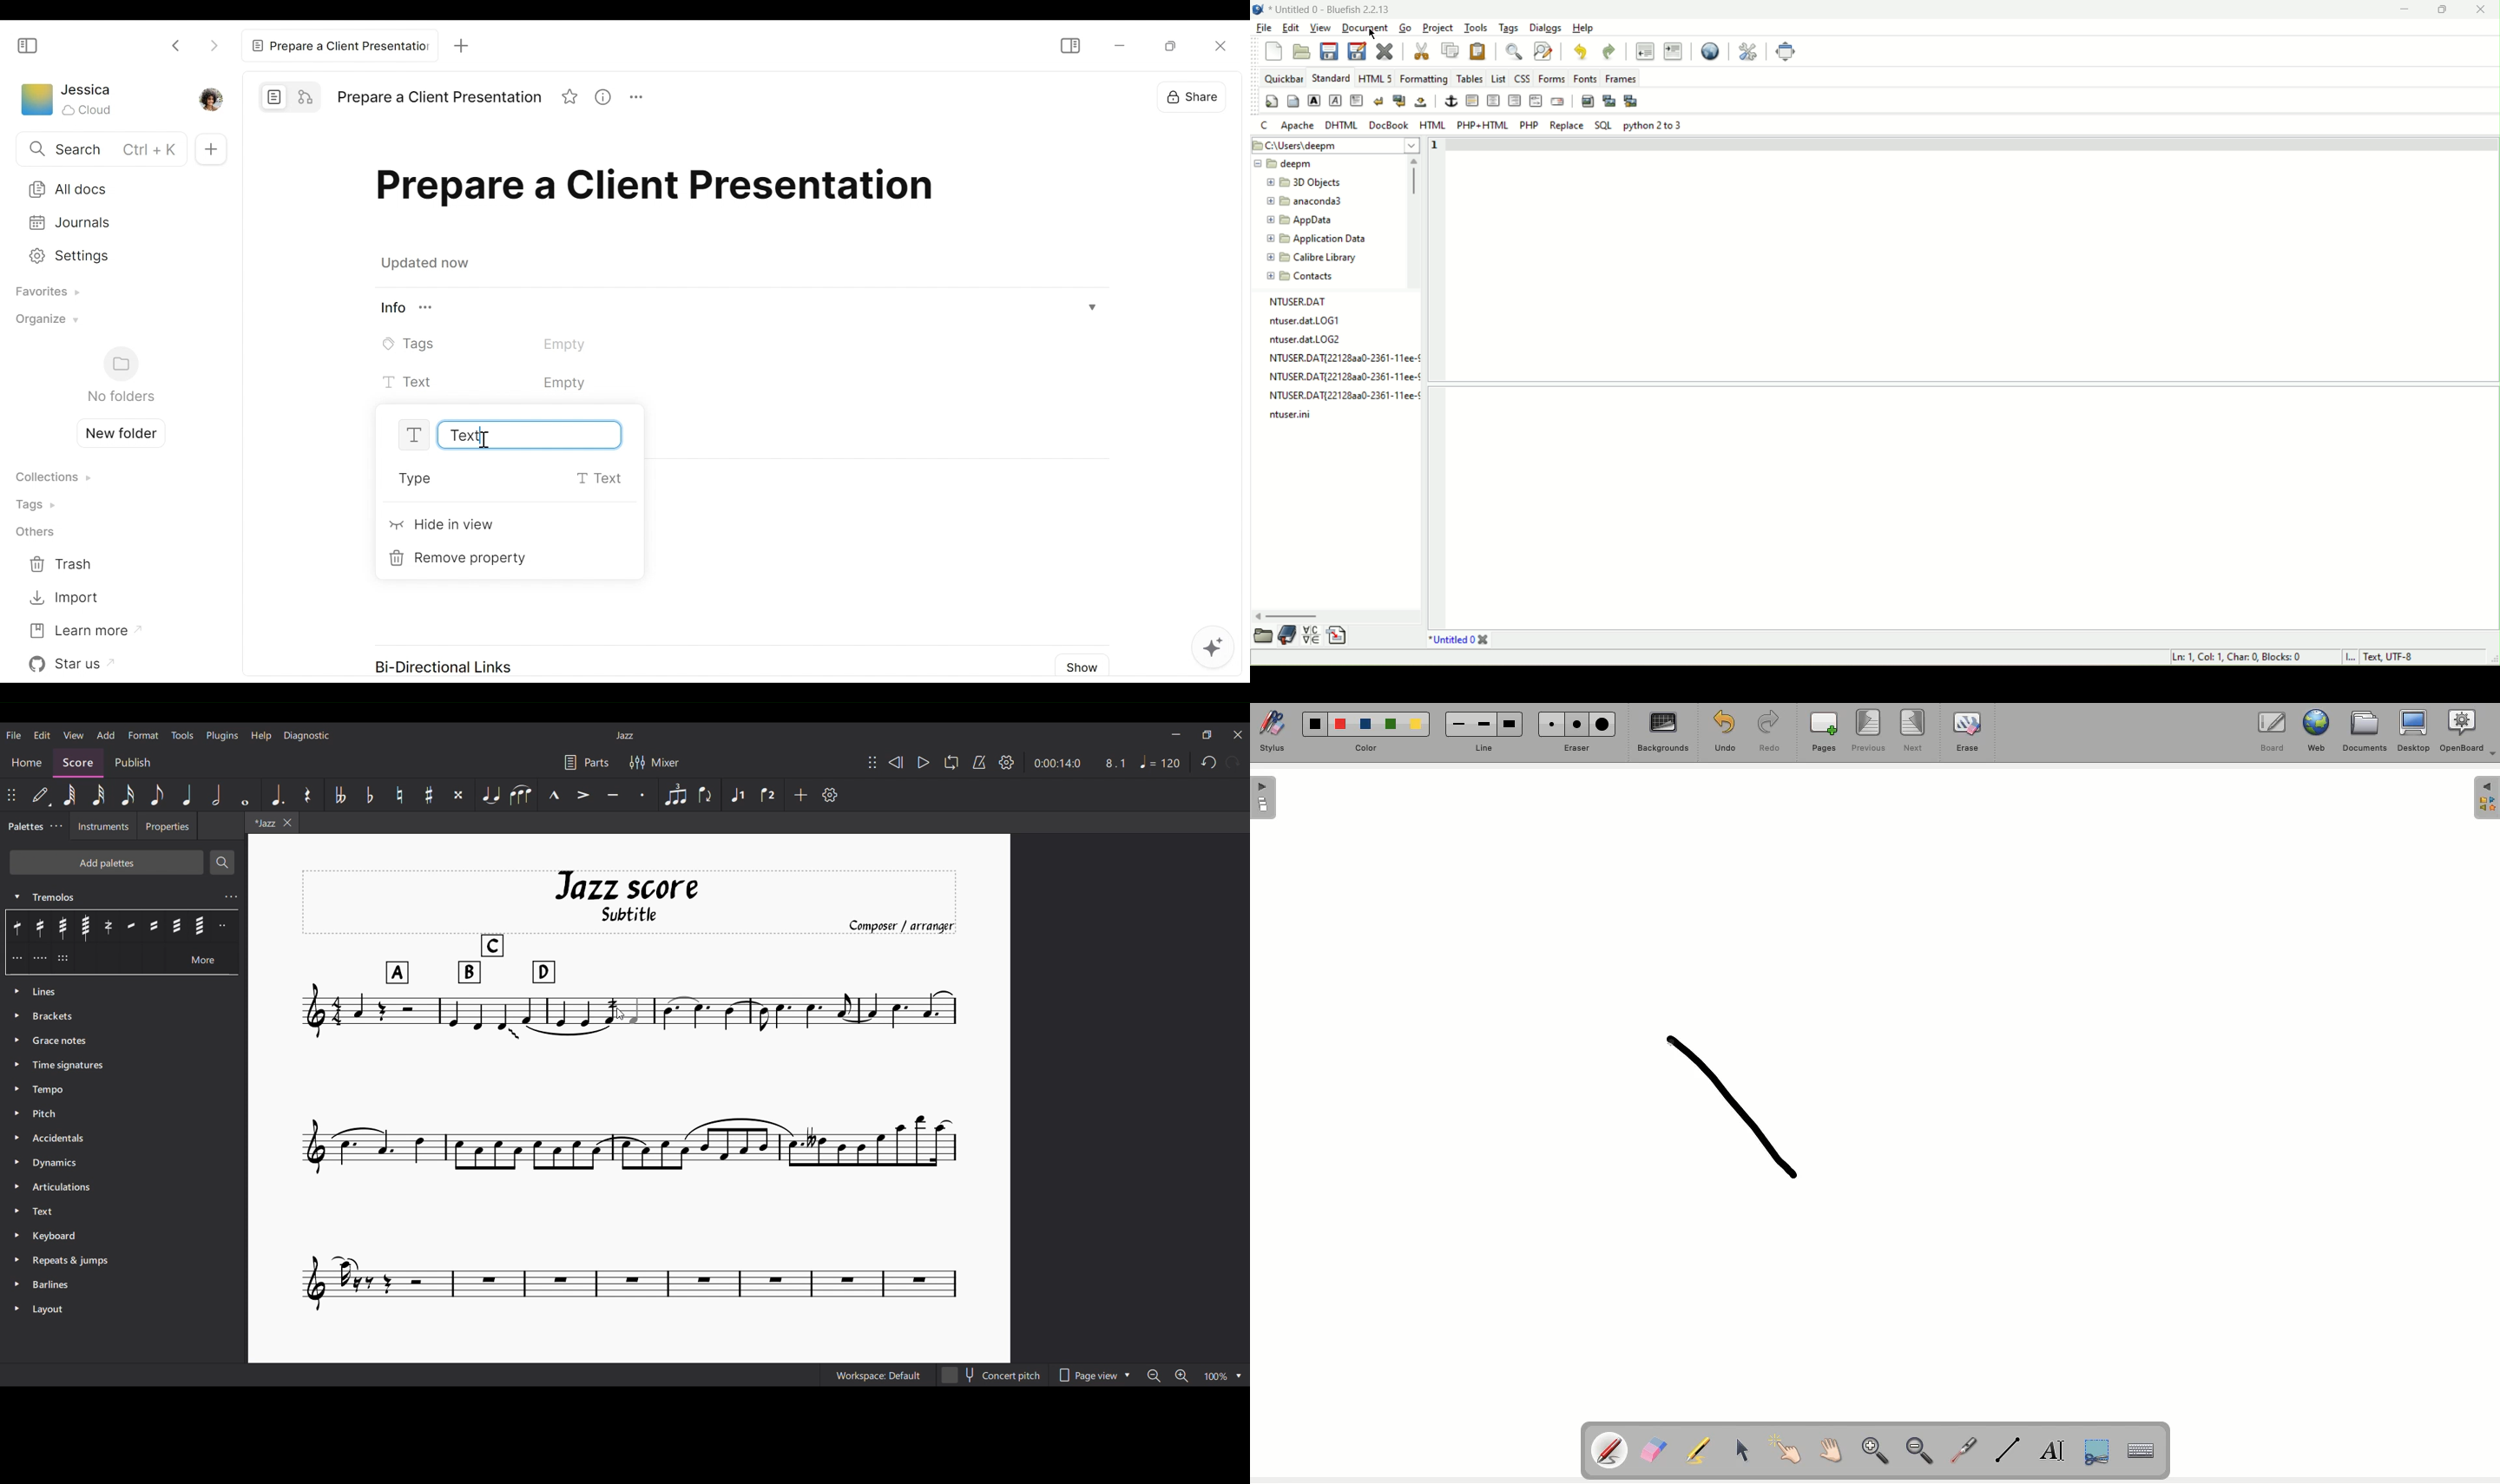 The height and width of the screenshot is (1484, 2520). Describe the element at coordinates (1451, 640) in the screenshot. I see `document tab` at that location.